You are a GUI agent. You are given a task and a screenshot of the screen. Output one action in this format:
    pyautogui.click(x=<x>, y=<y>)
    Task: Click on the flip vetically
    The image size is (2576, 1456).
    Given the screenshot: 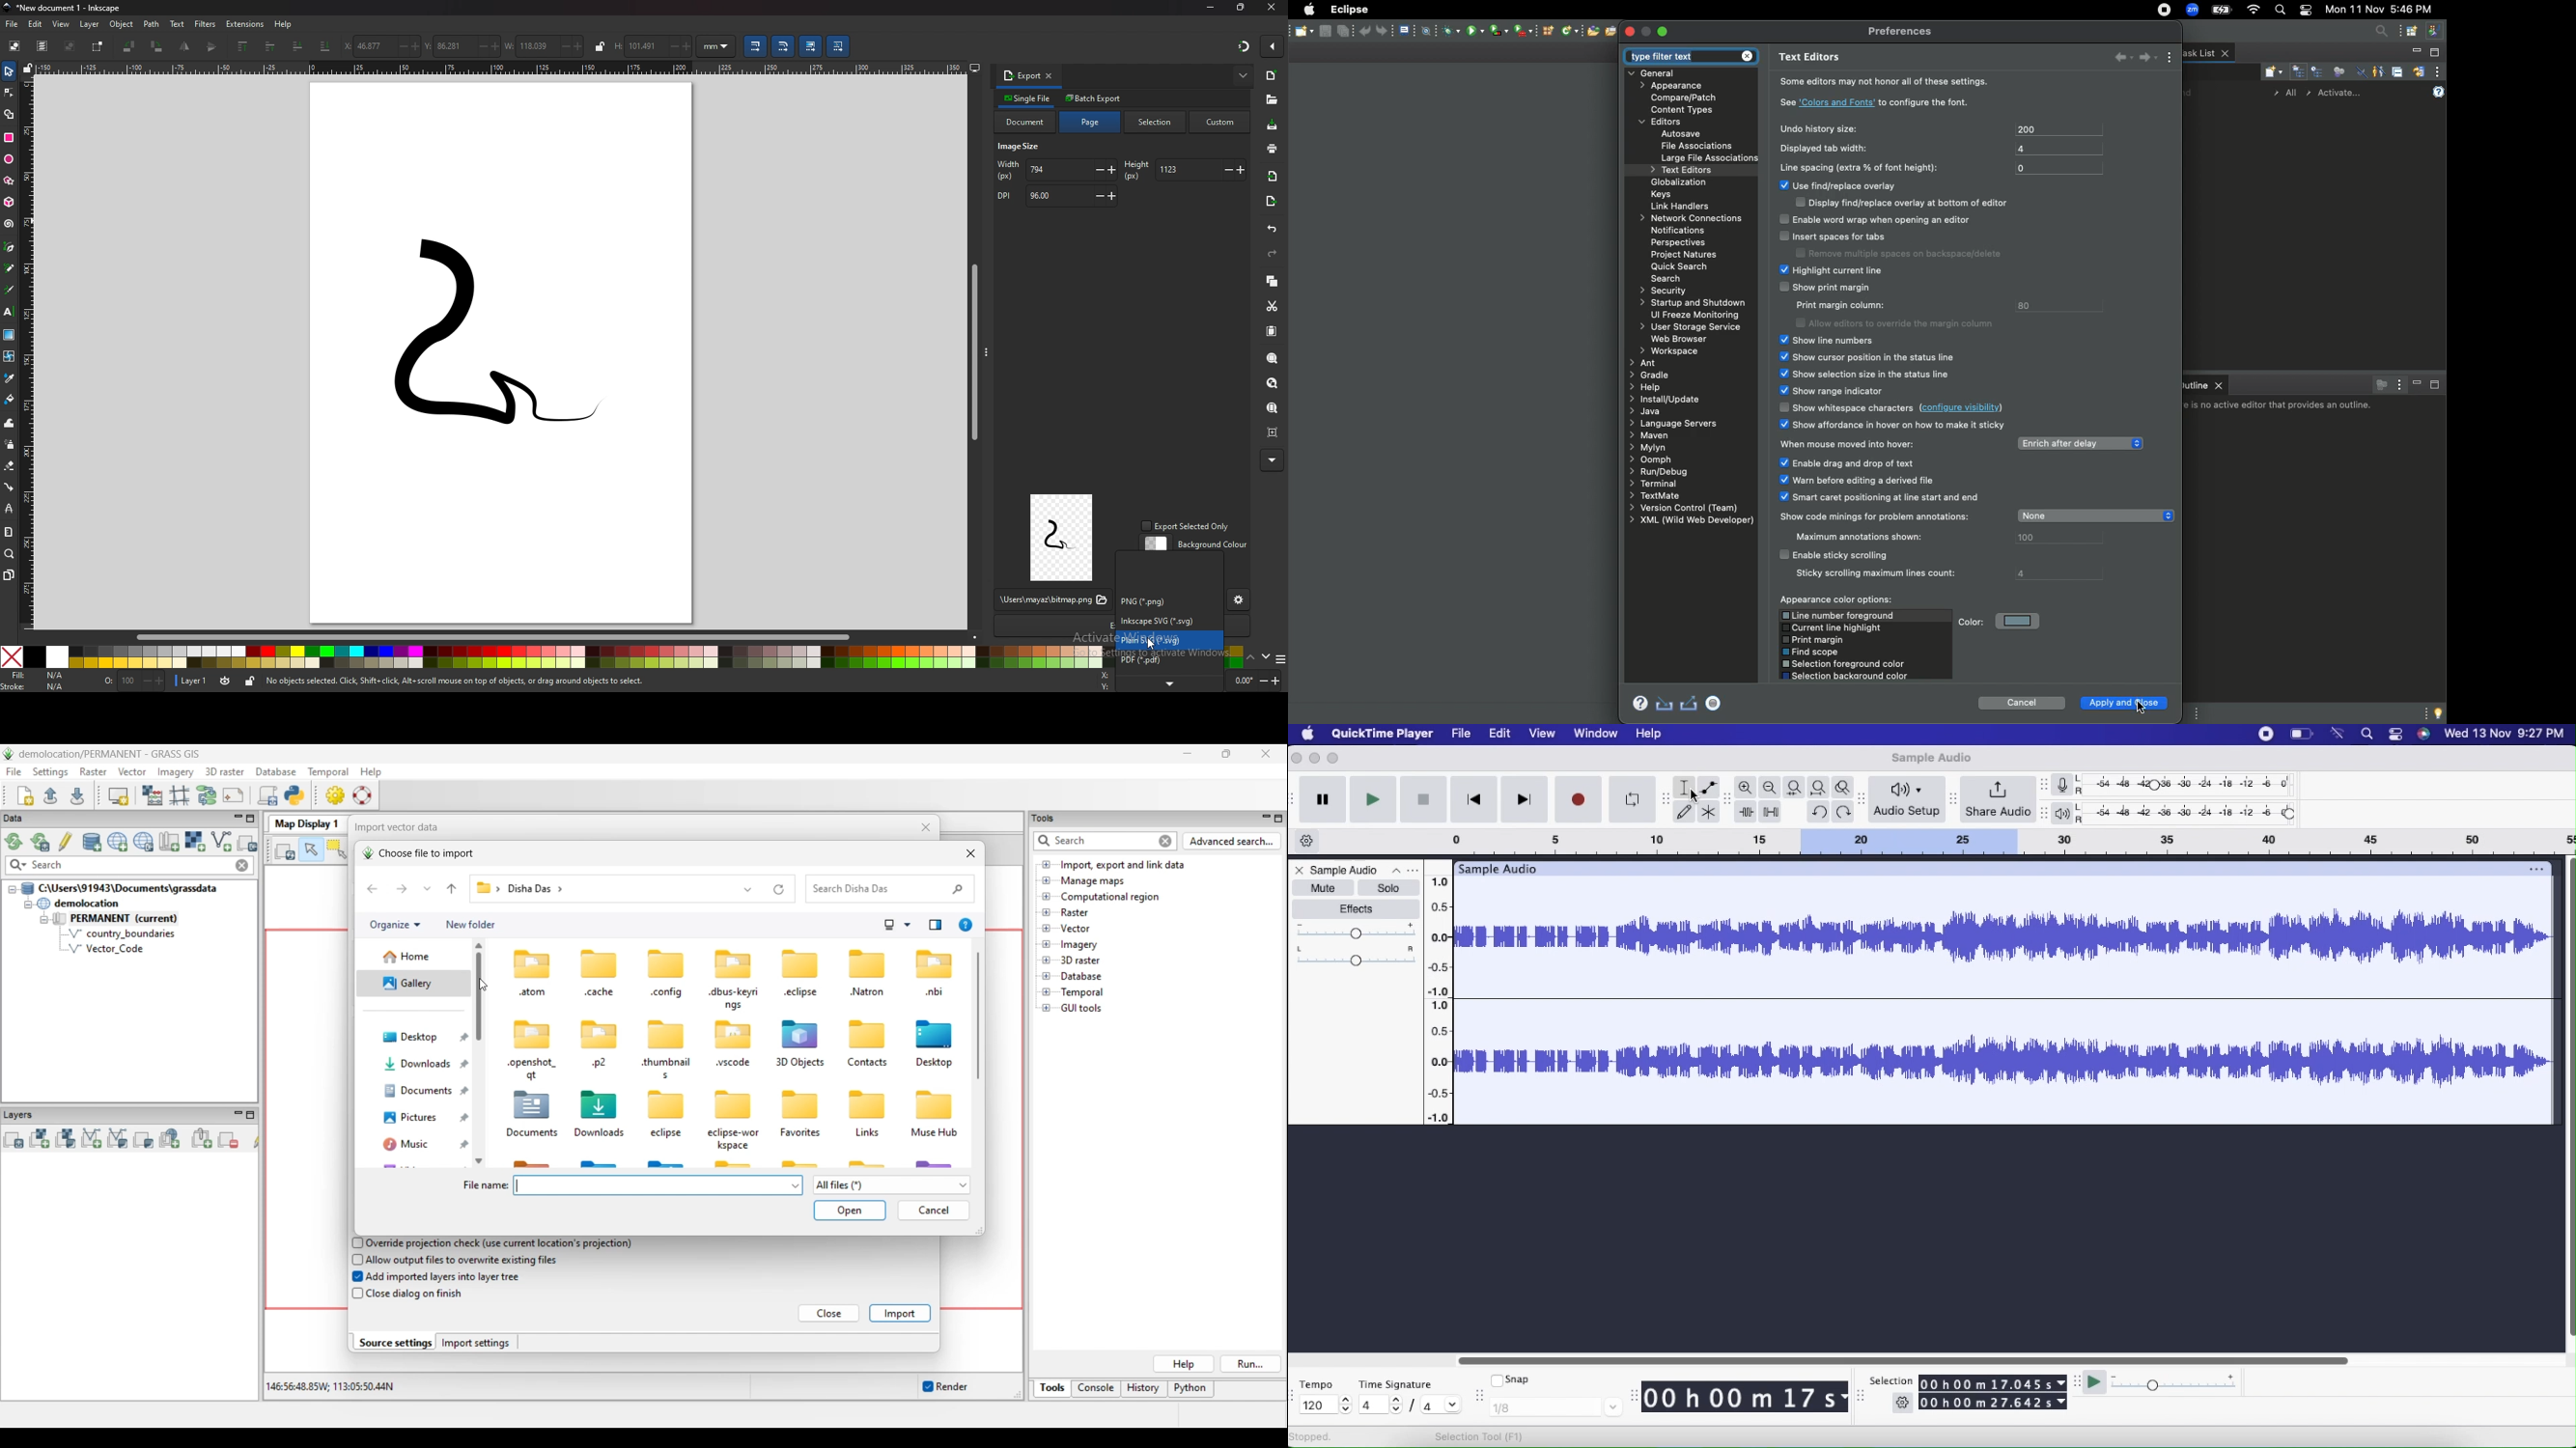 What is the action you would take?
    pyautogui.click(x=186, y=46)
    